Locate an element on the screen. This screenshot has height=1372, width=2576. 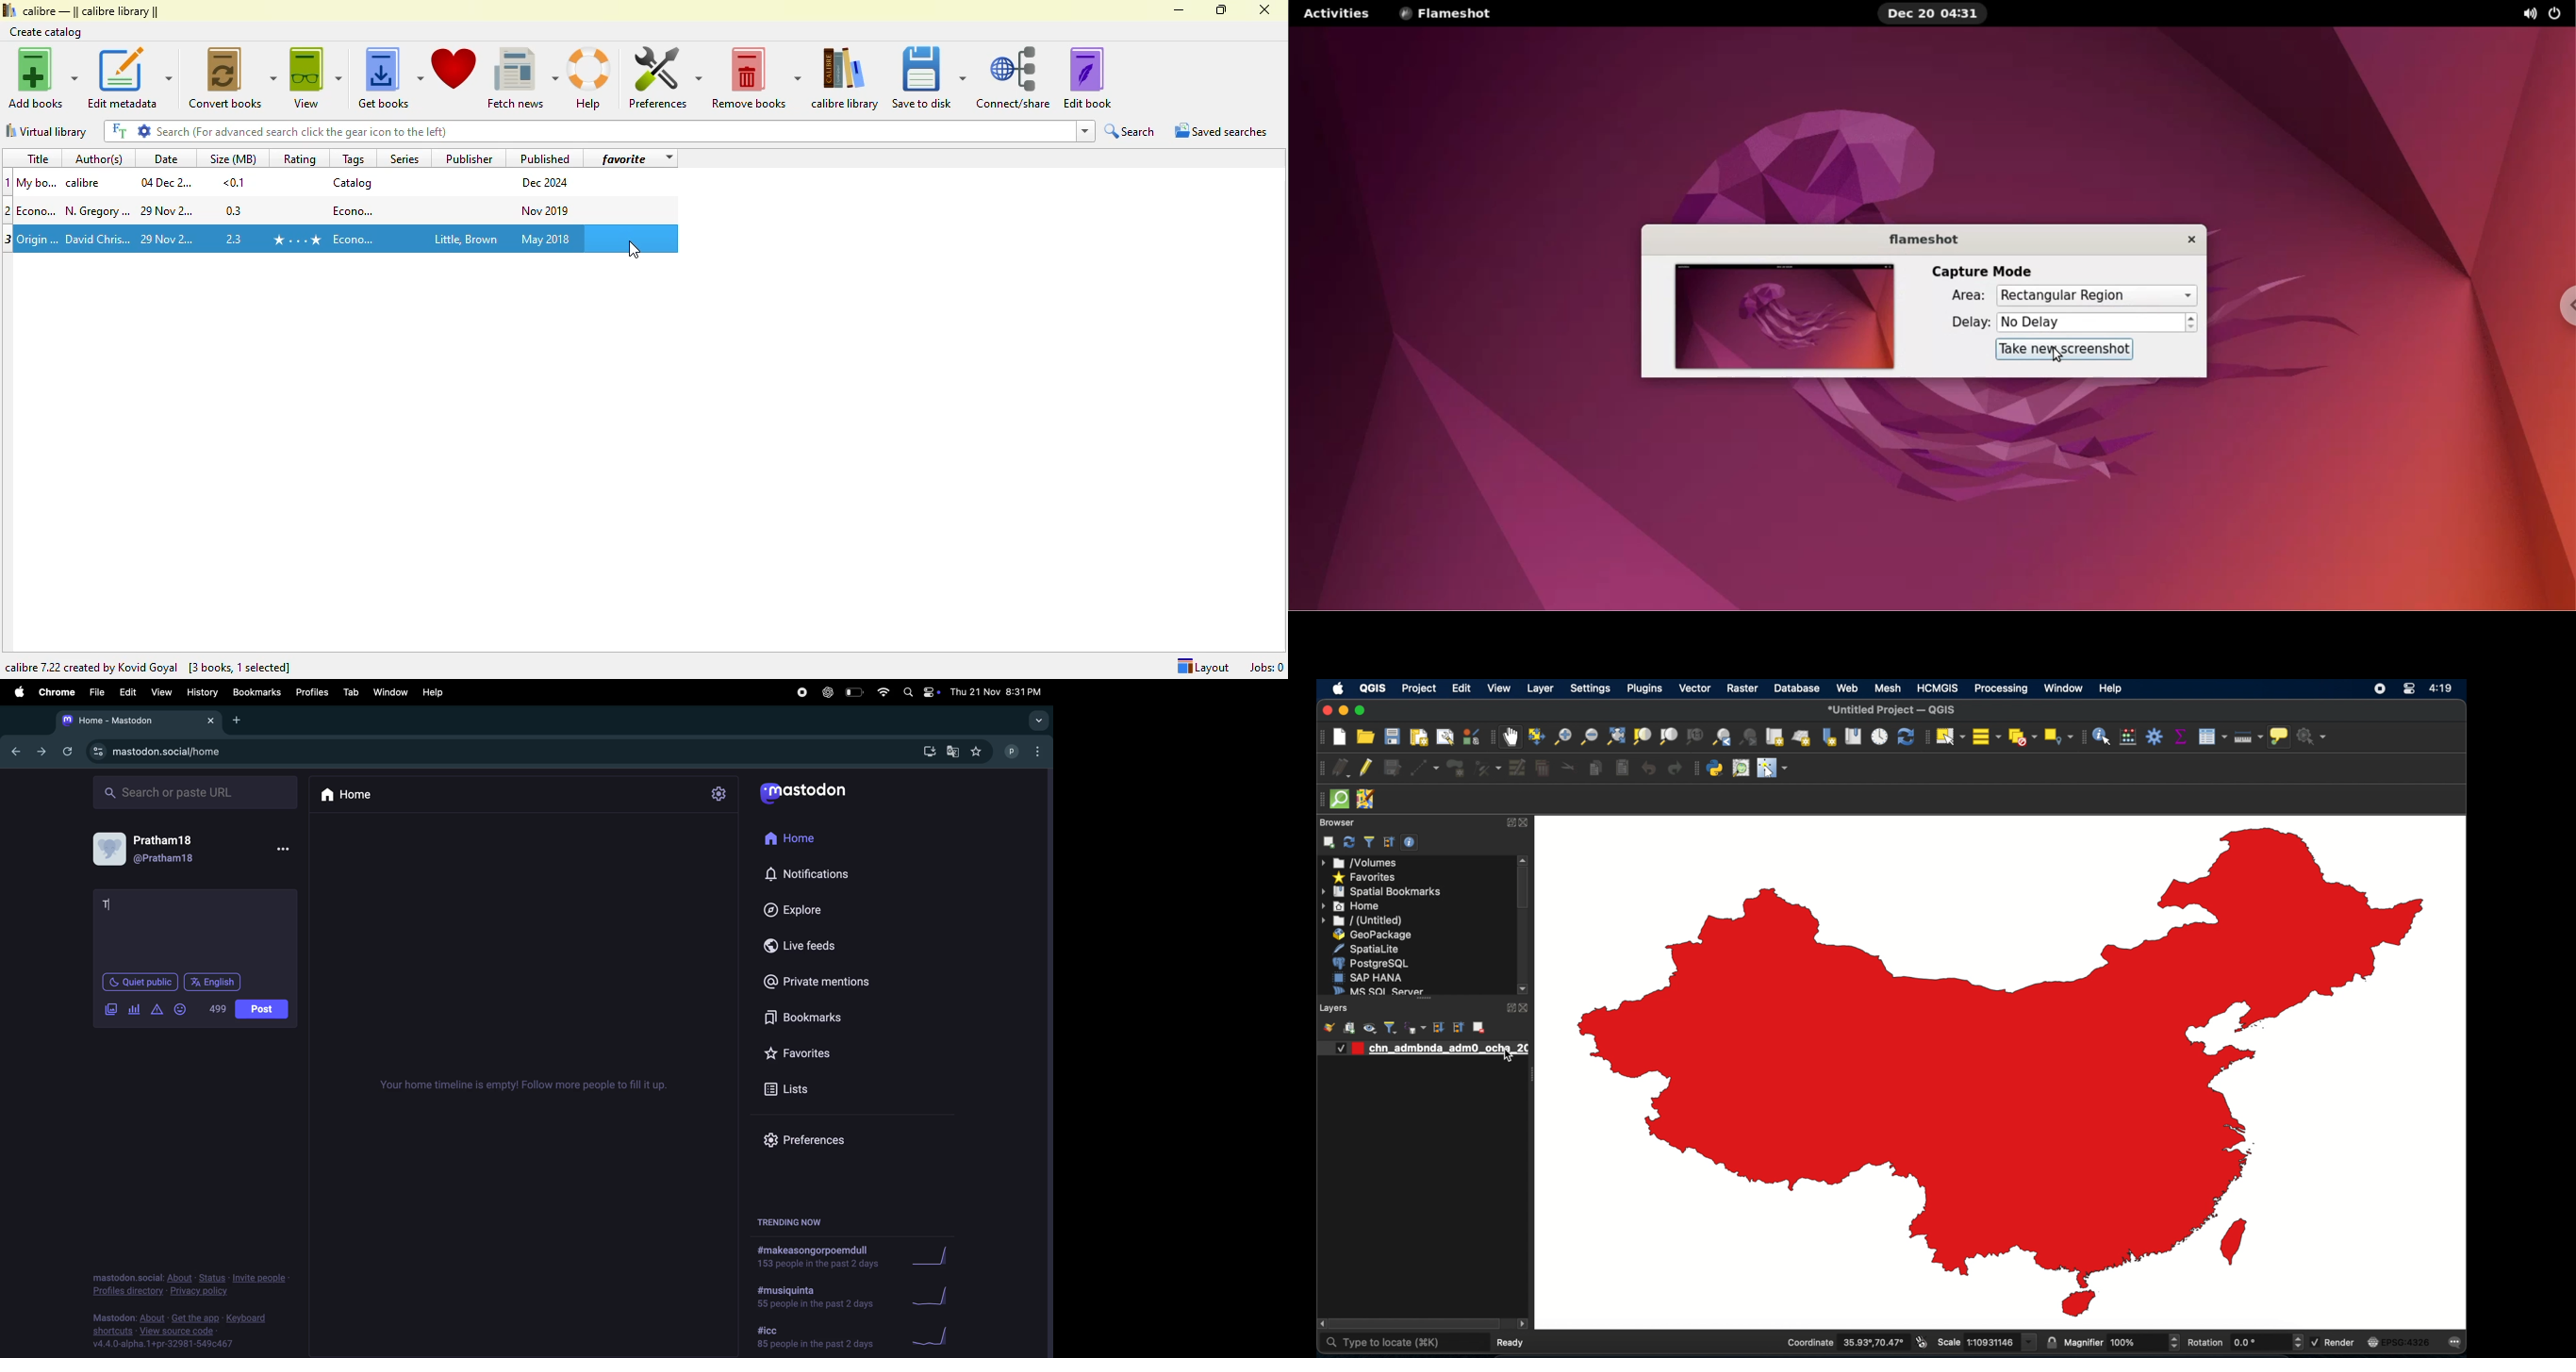
undo is located at coordinates (1648, 768).